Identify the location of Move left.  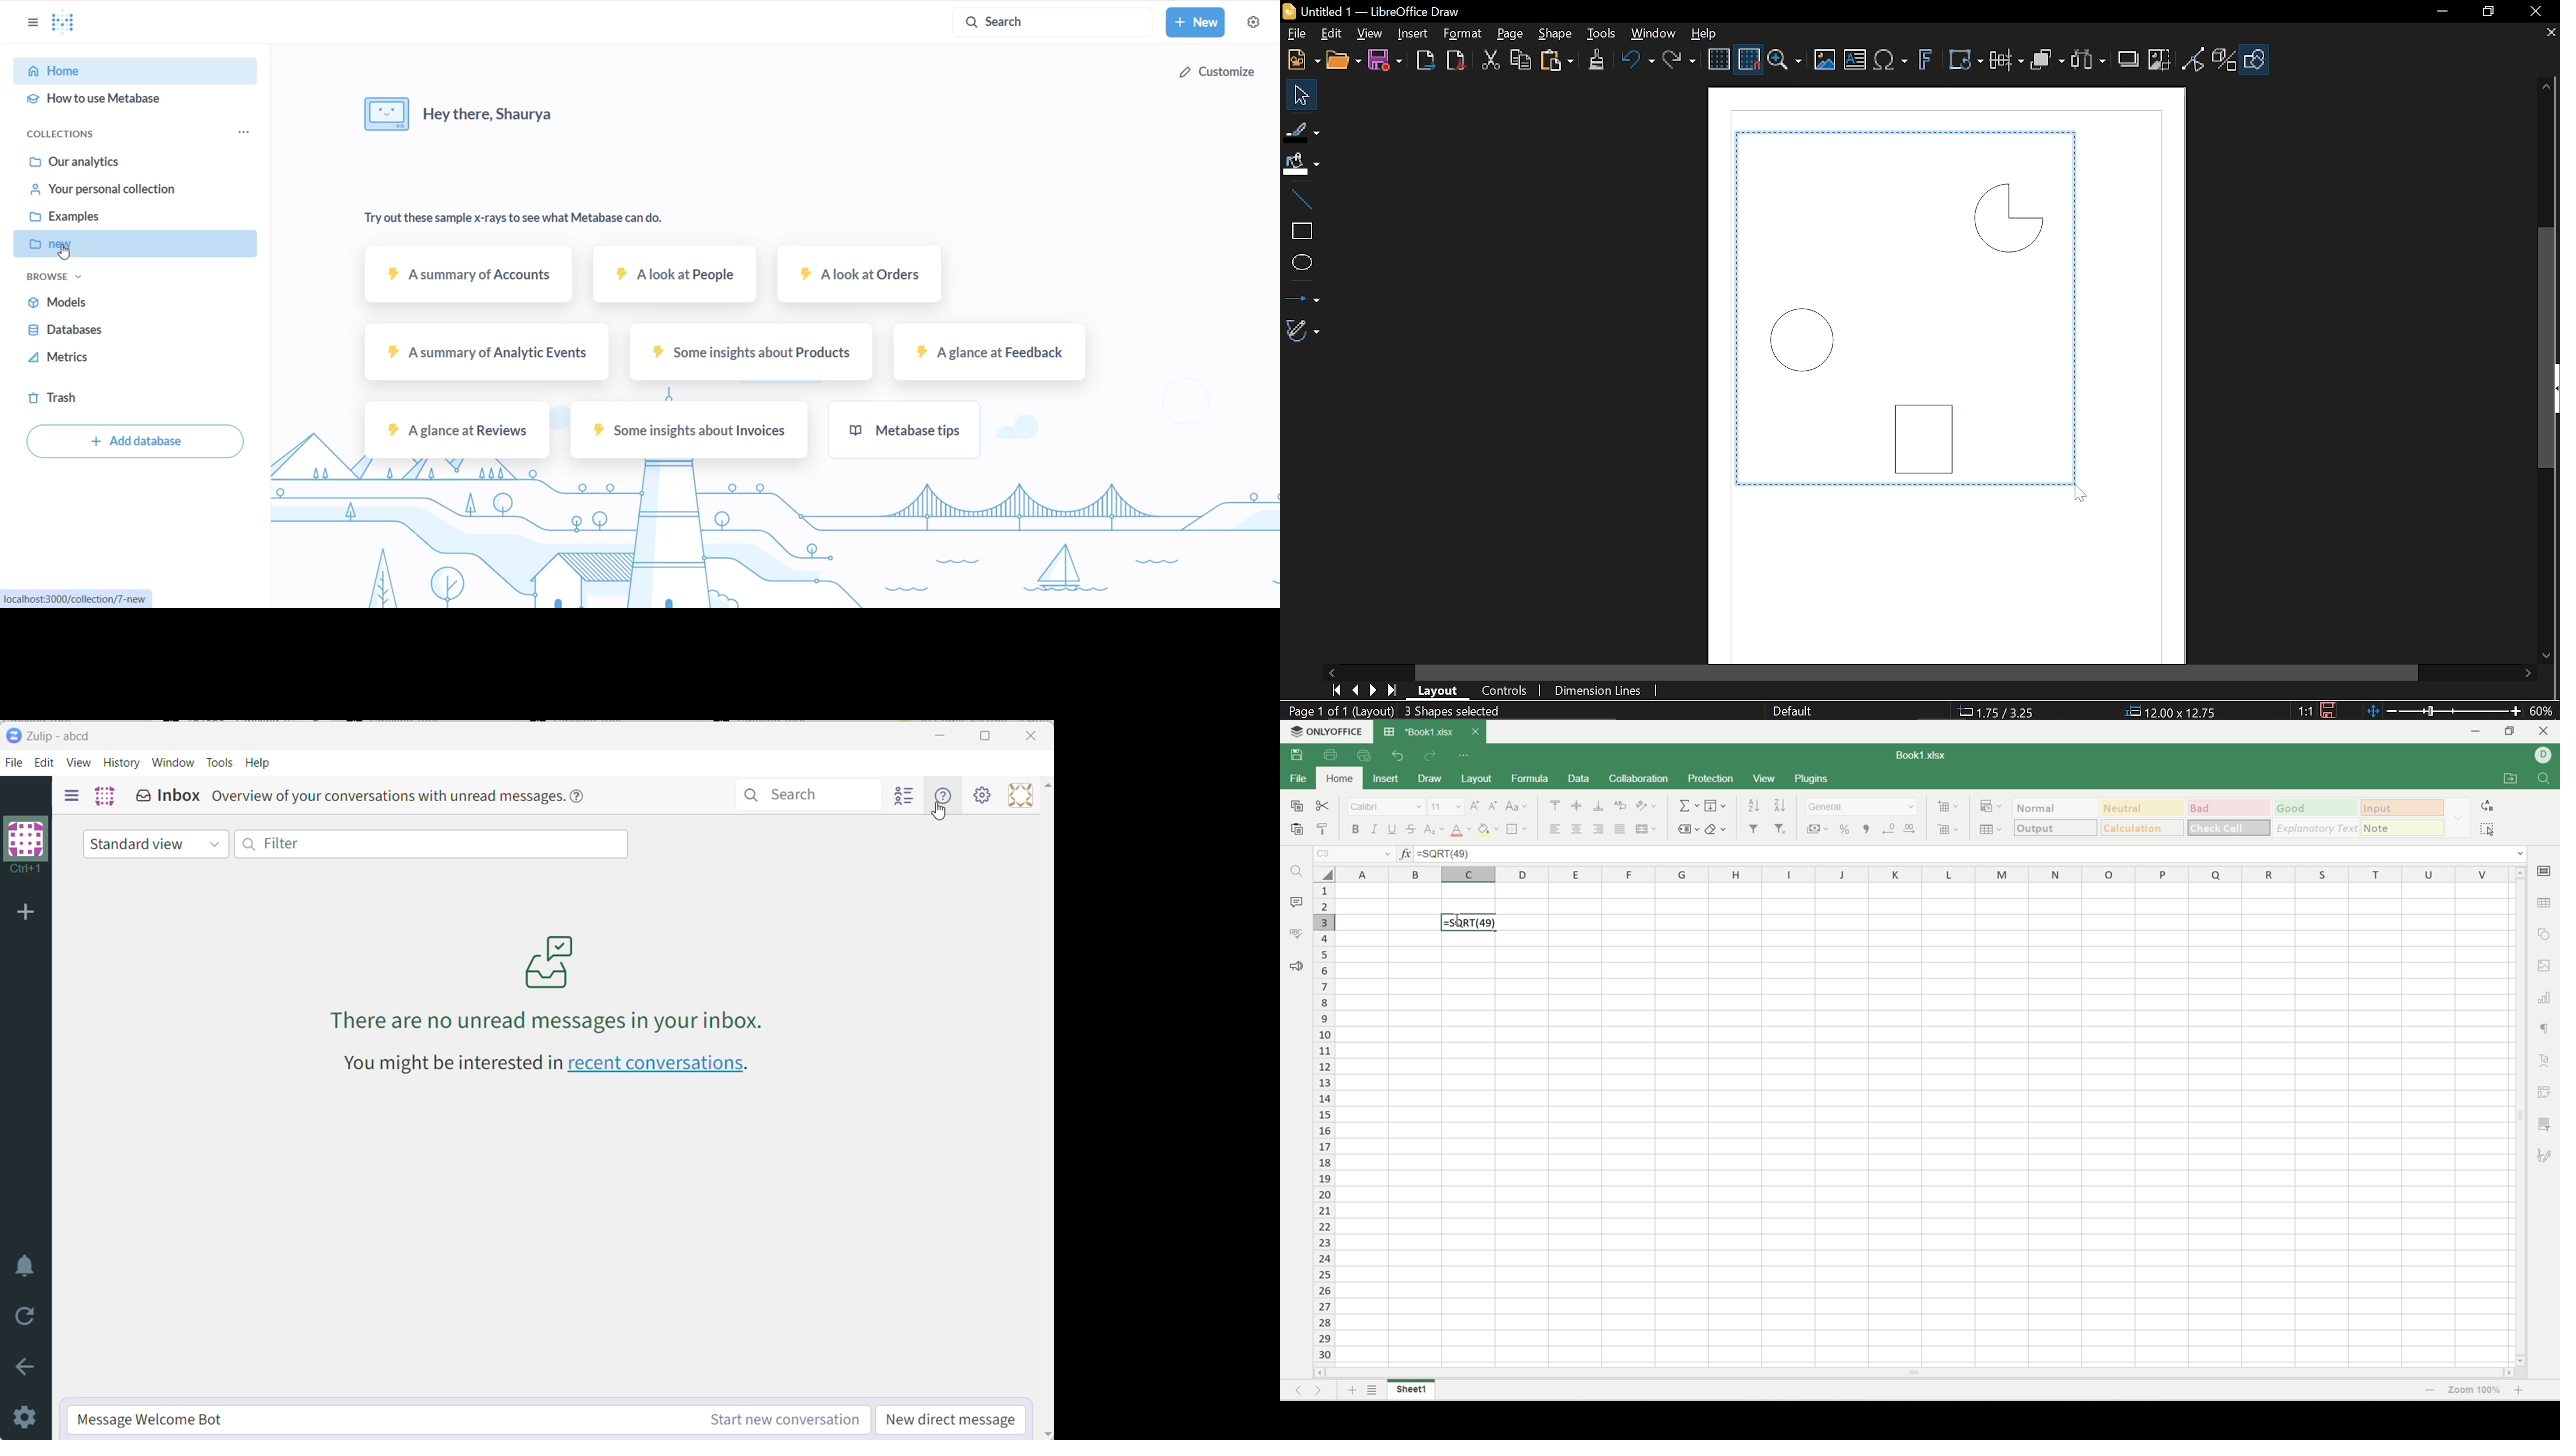
(1331, 671).